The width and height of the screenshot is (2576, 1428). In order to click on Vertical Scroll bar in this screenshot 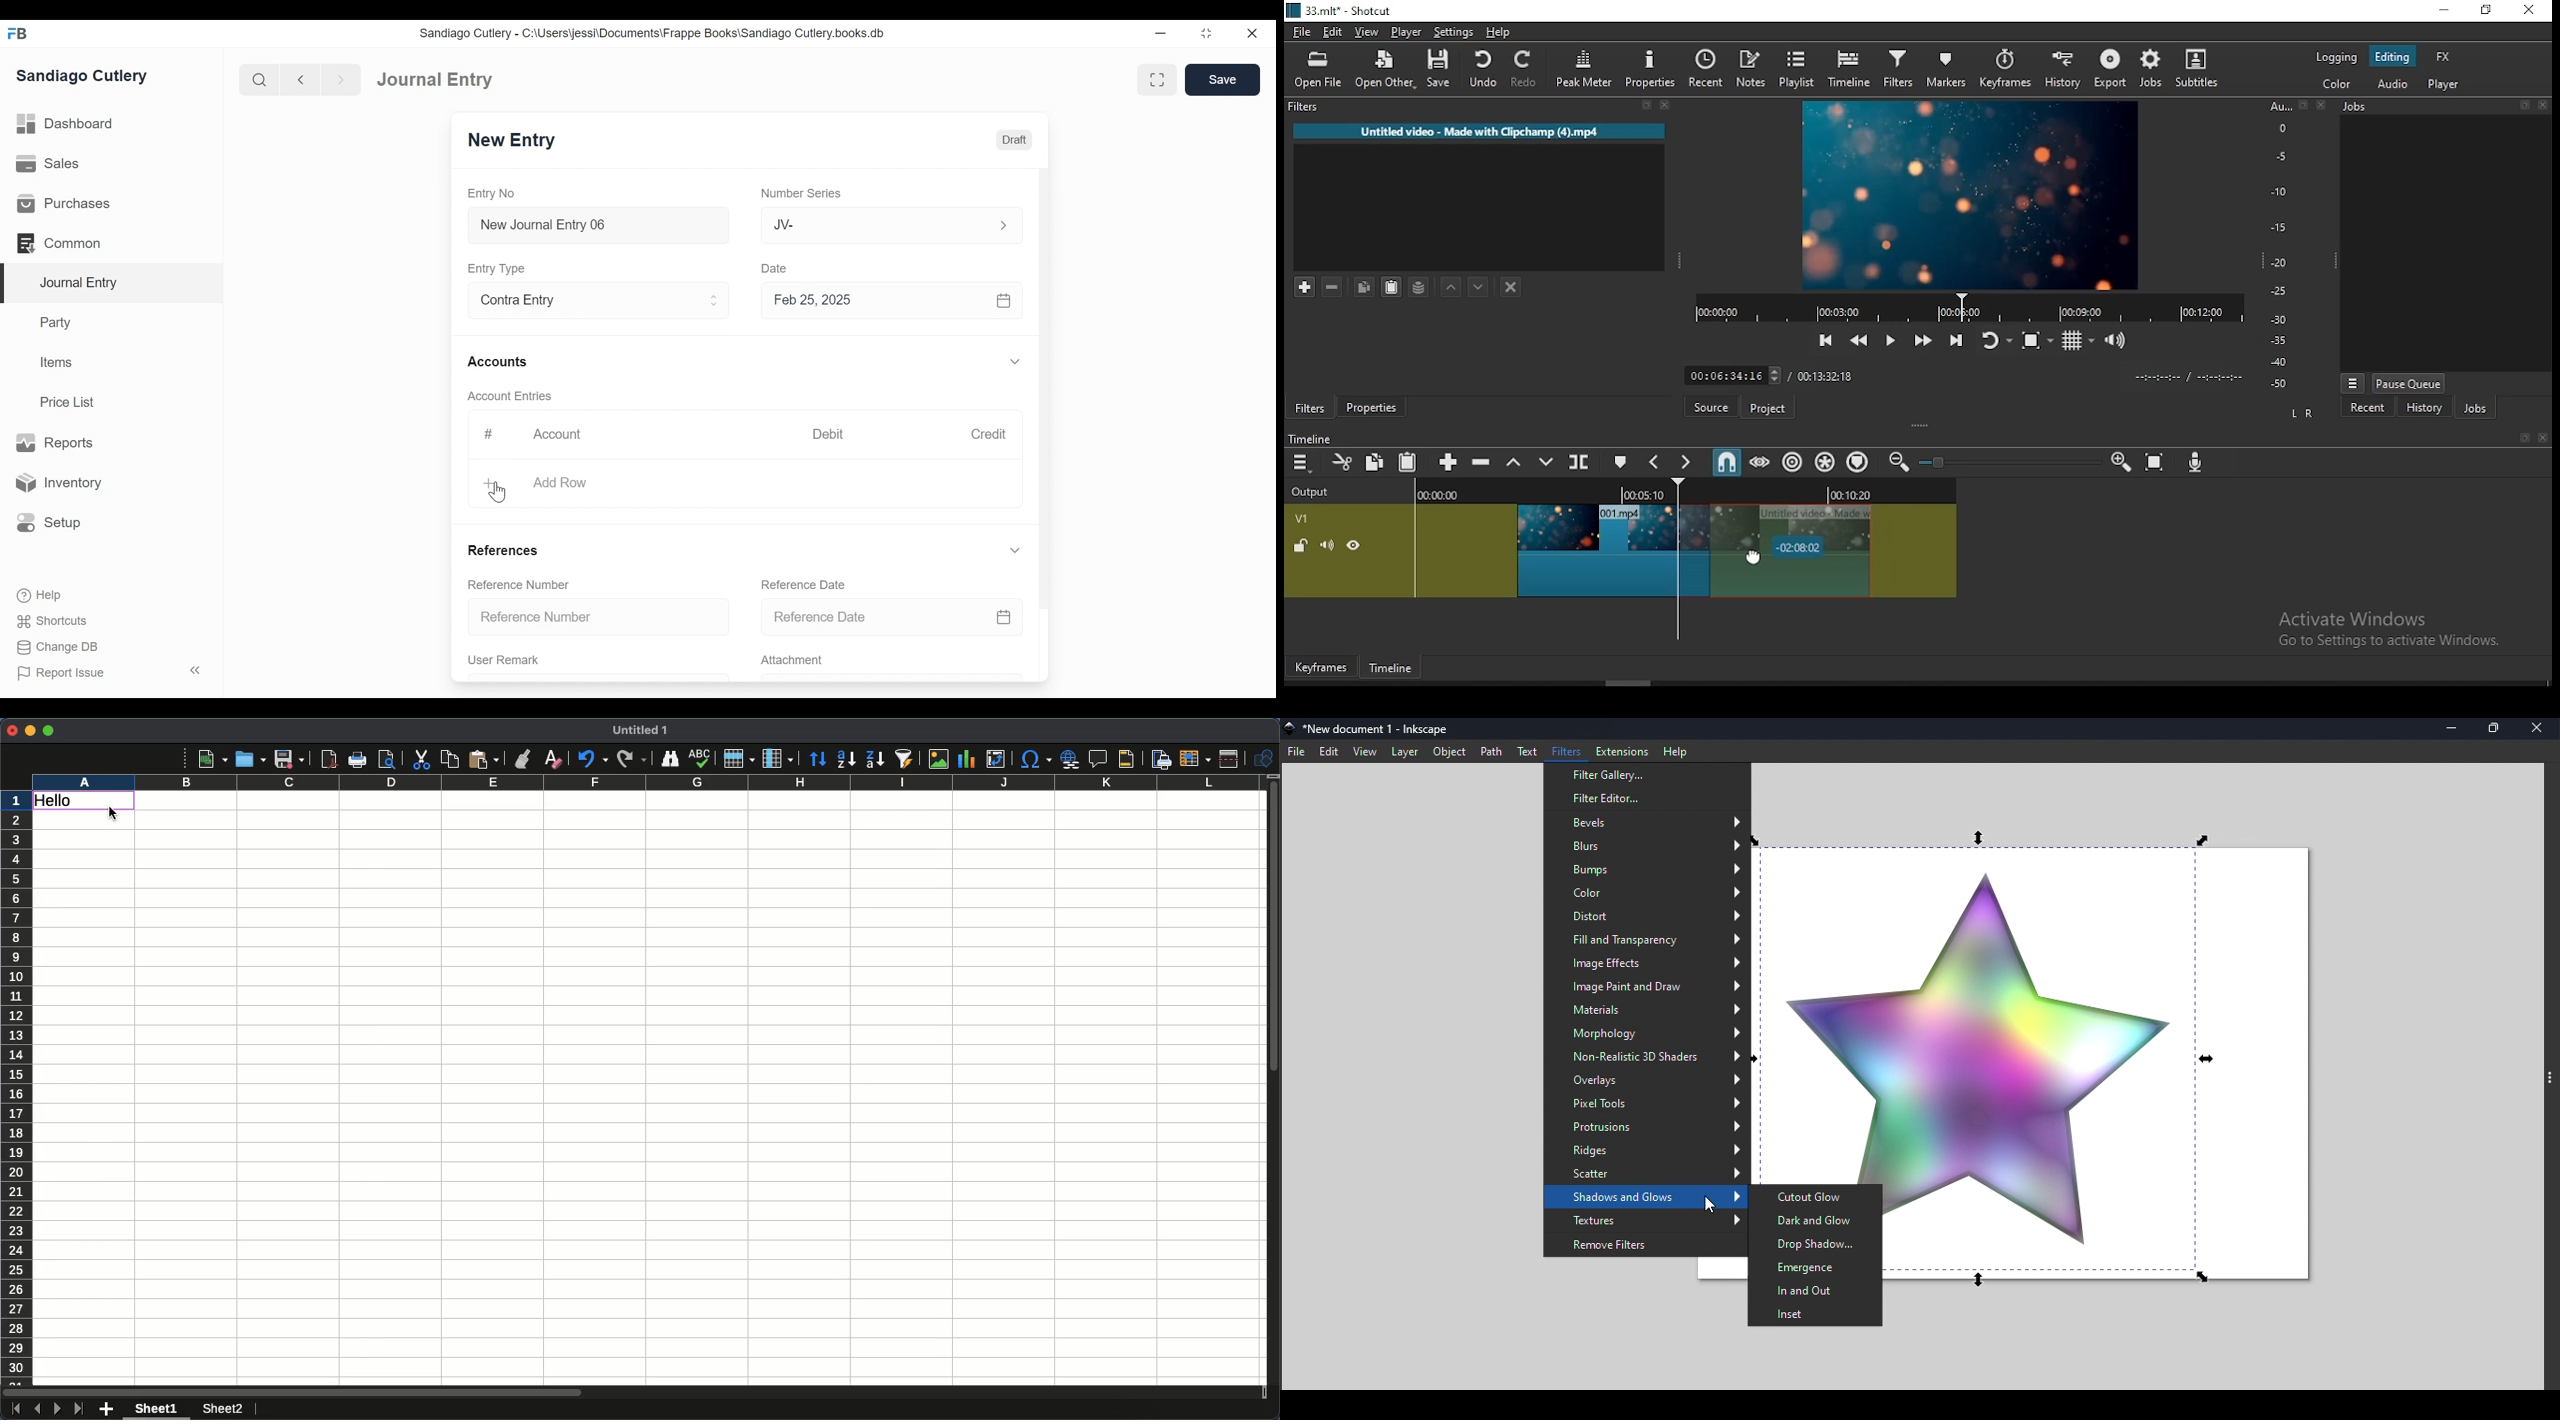, I will do `click(1046, 378)`.